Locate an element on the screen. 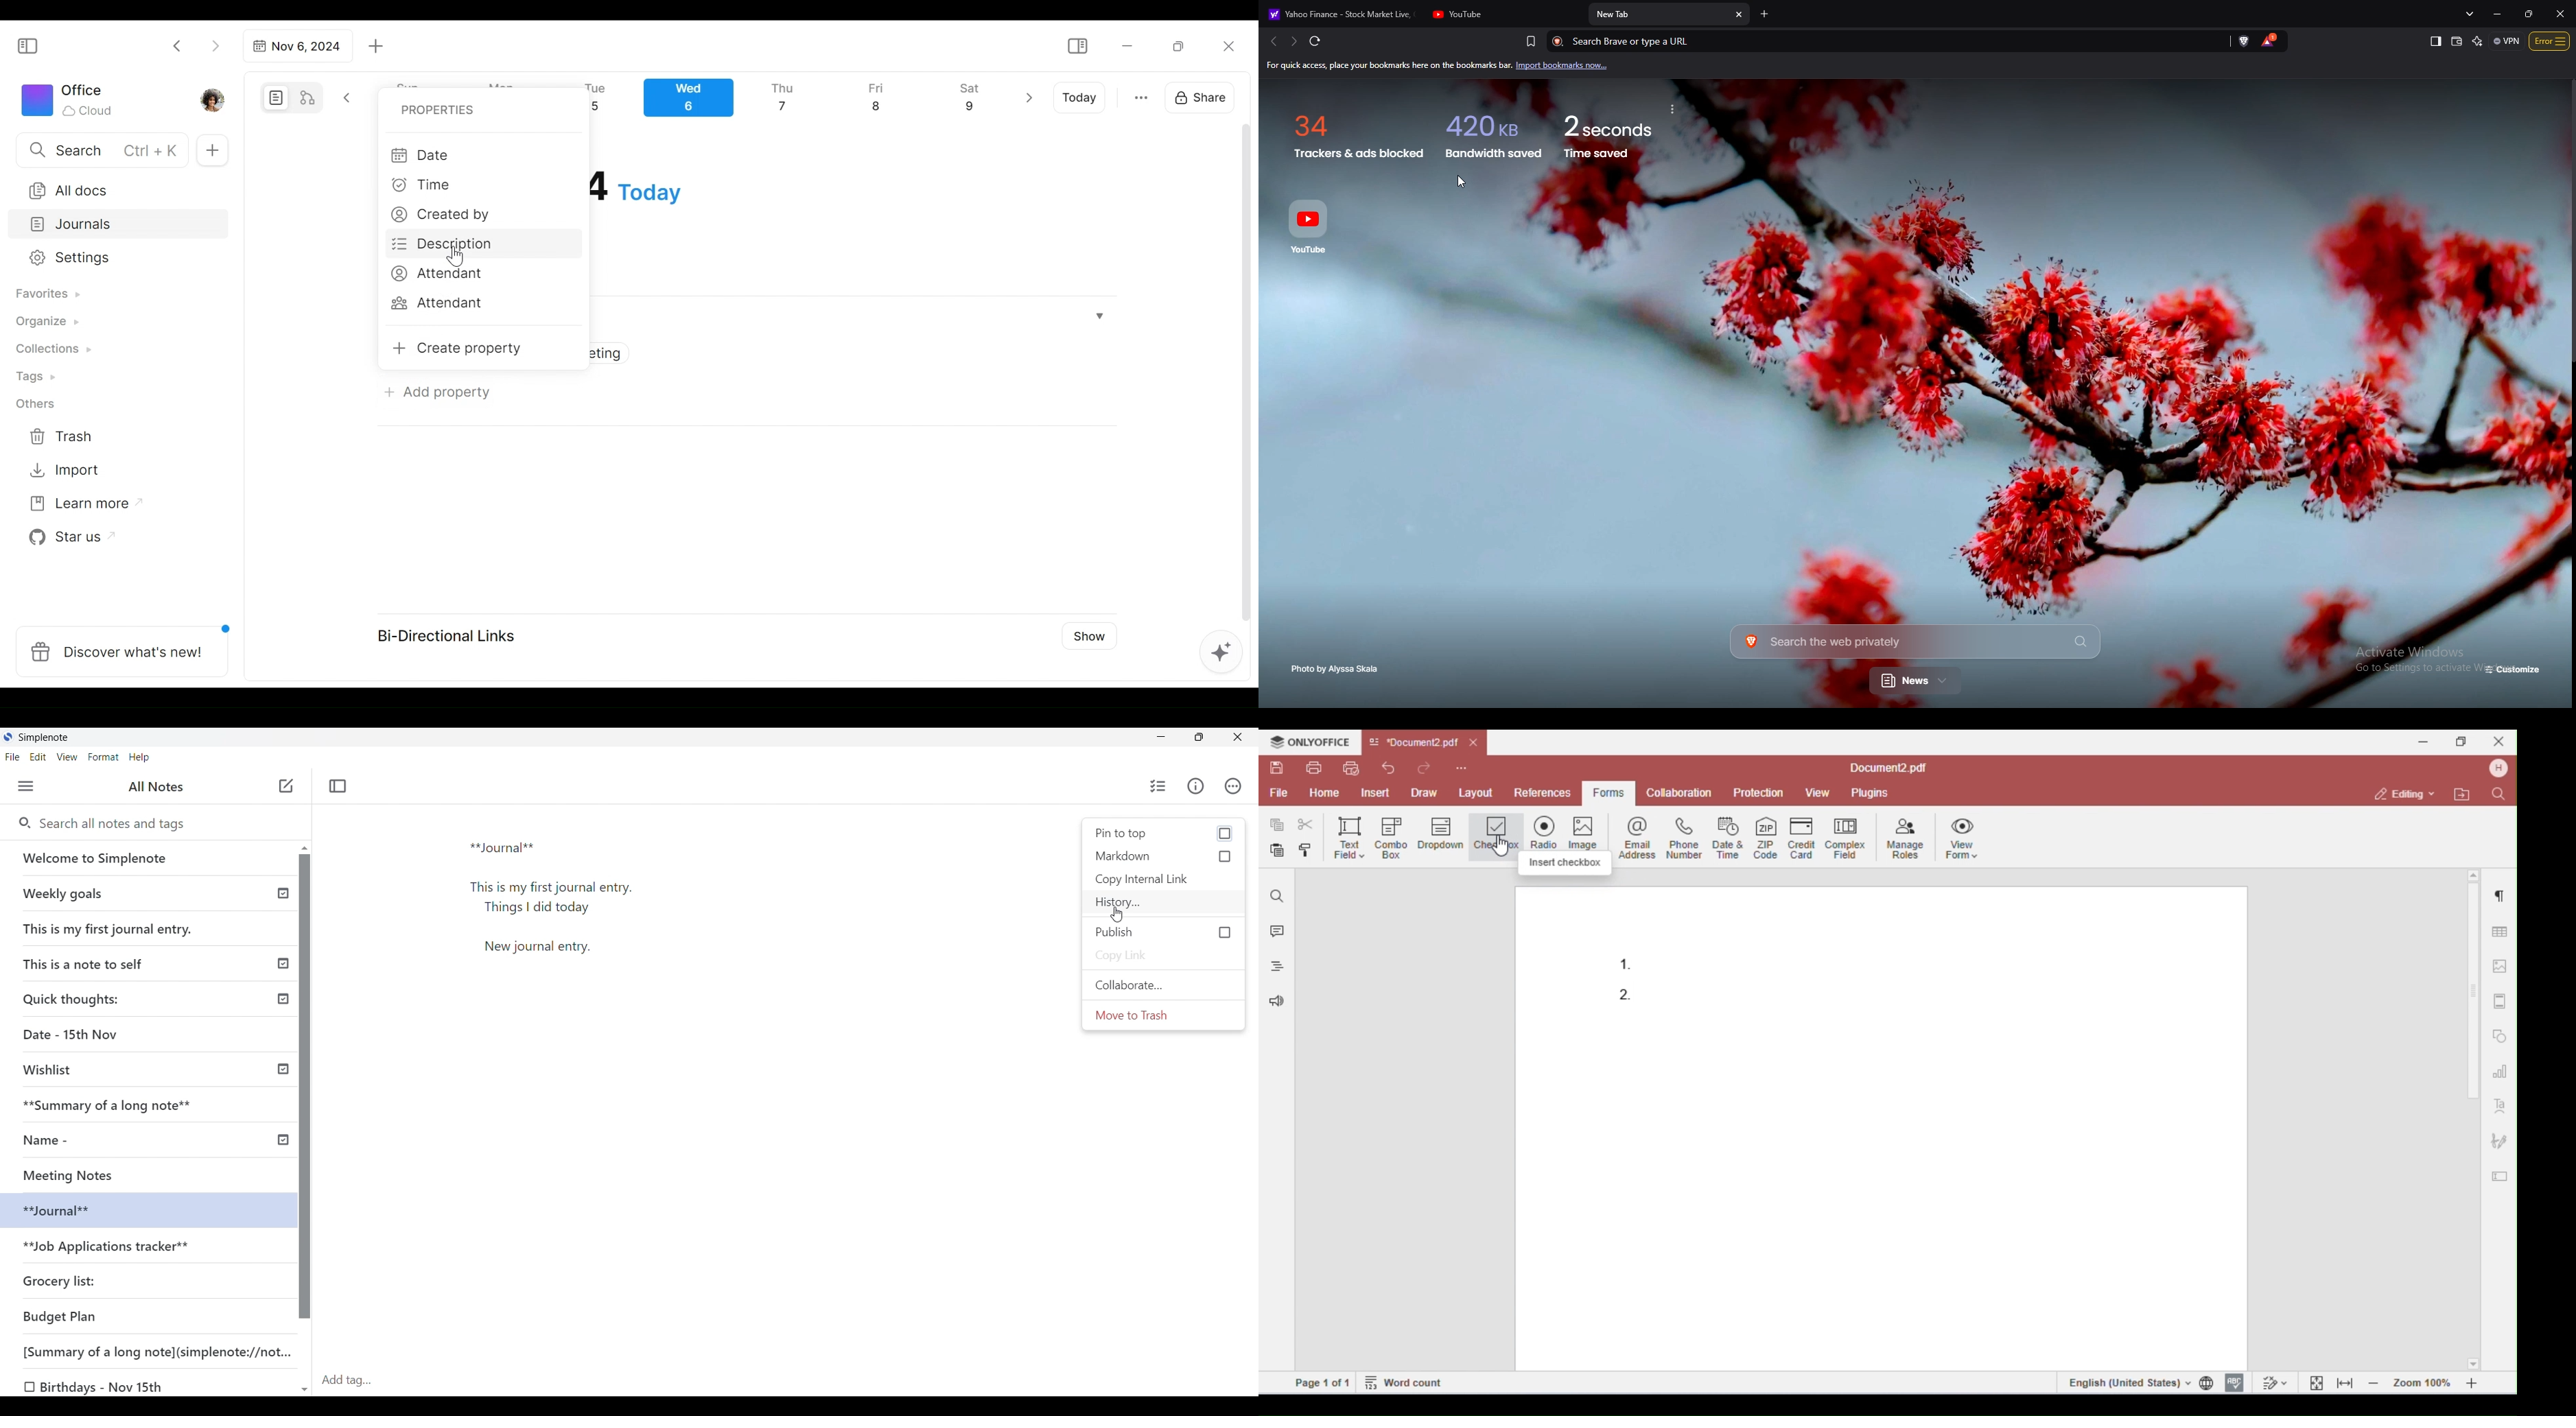  **Job Applications tracker** is located at coordinates (109, 1248).